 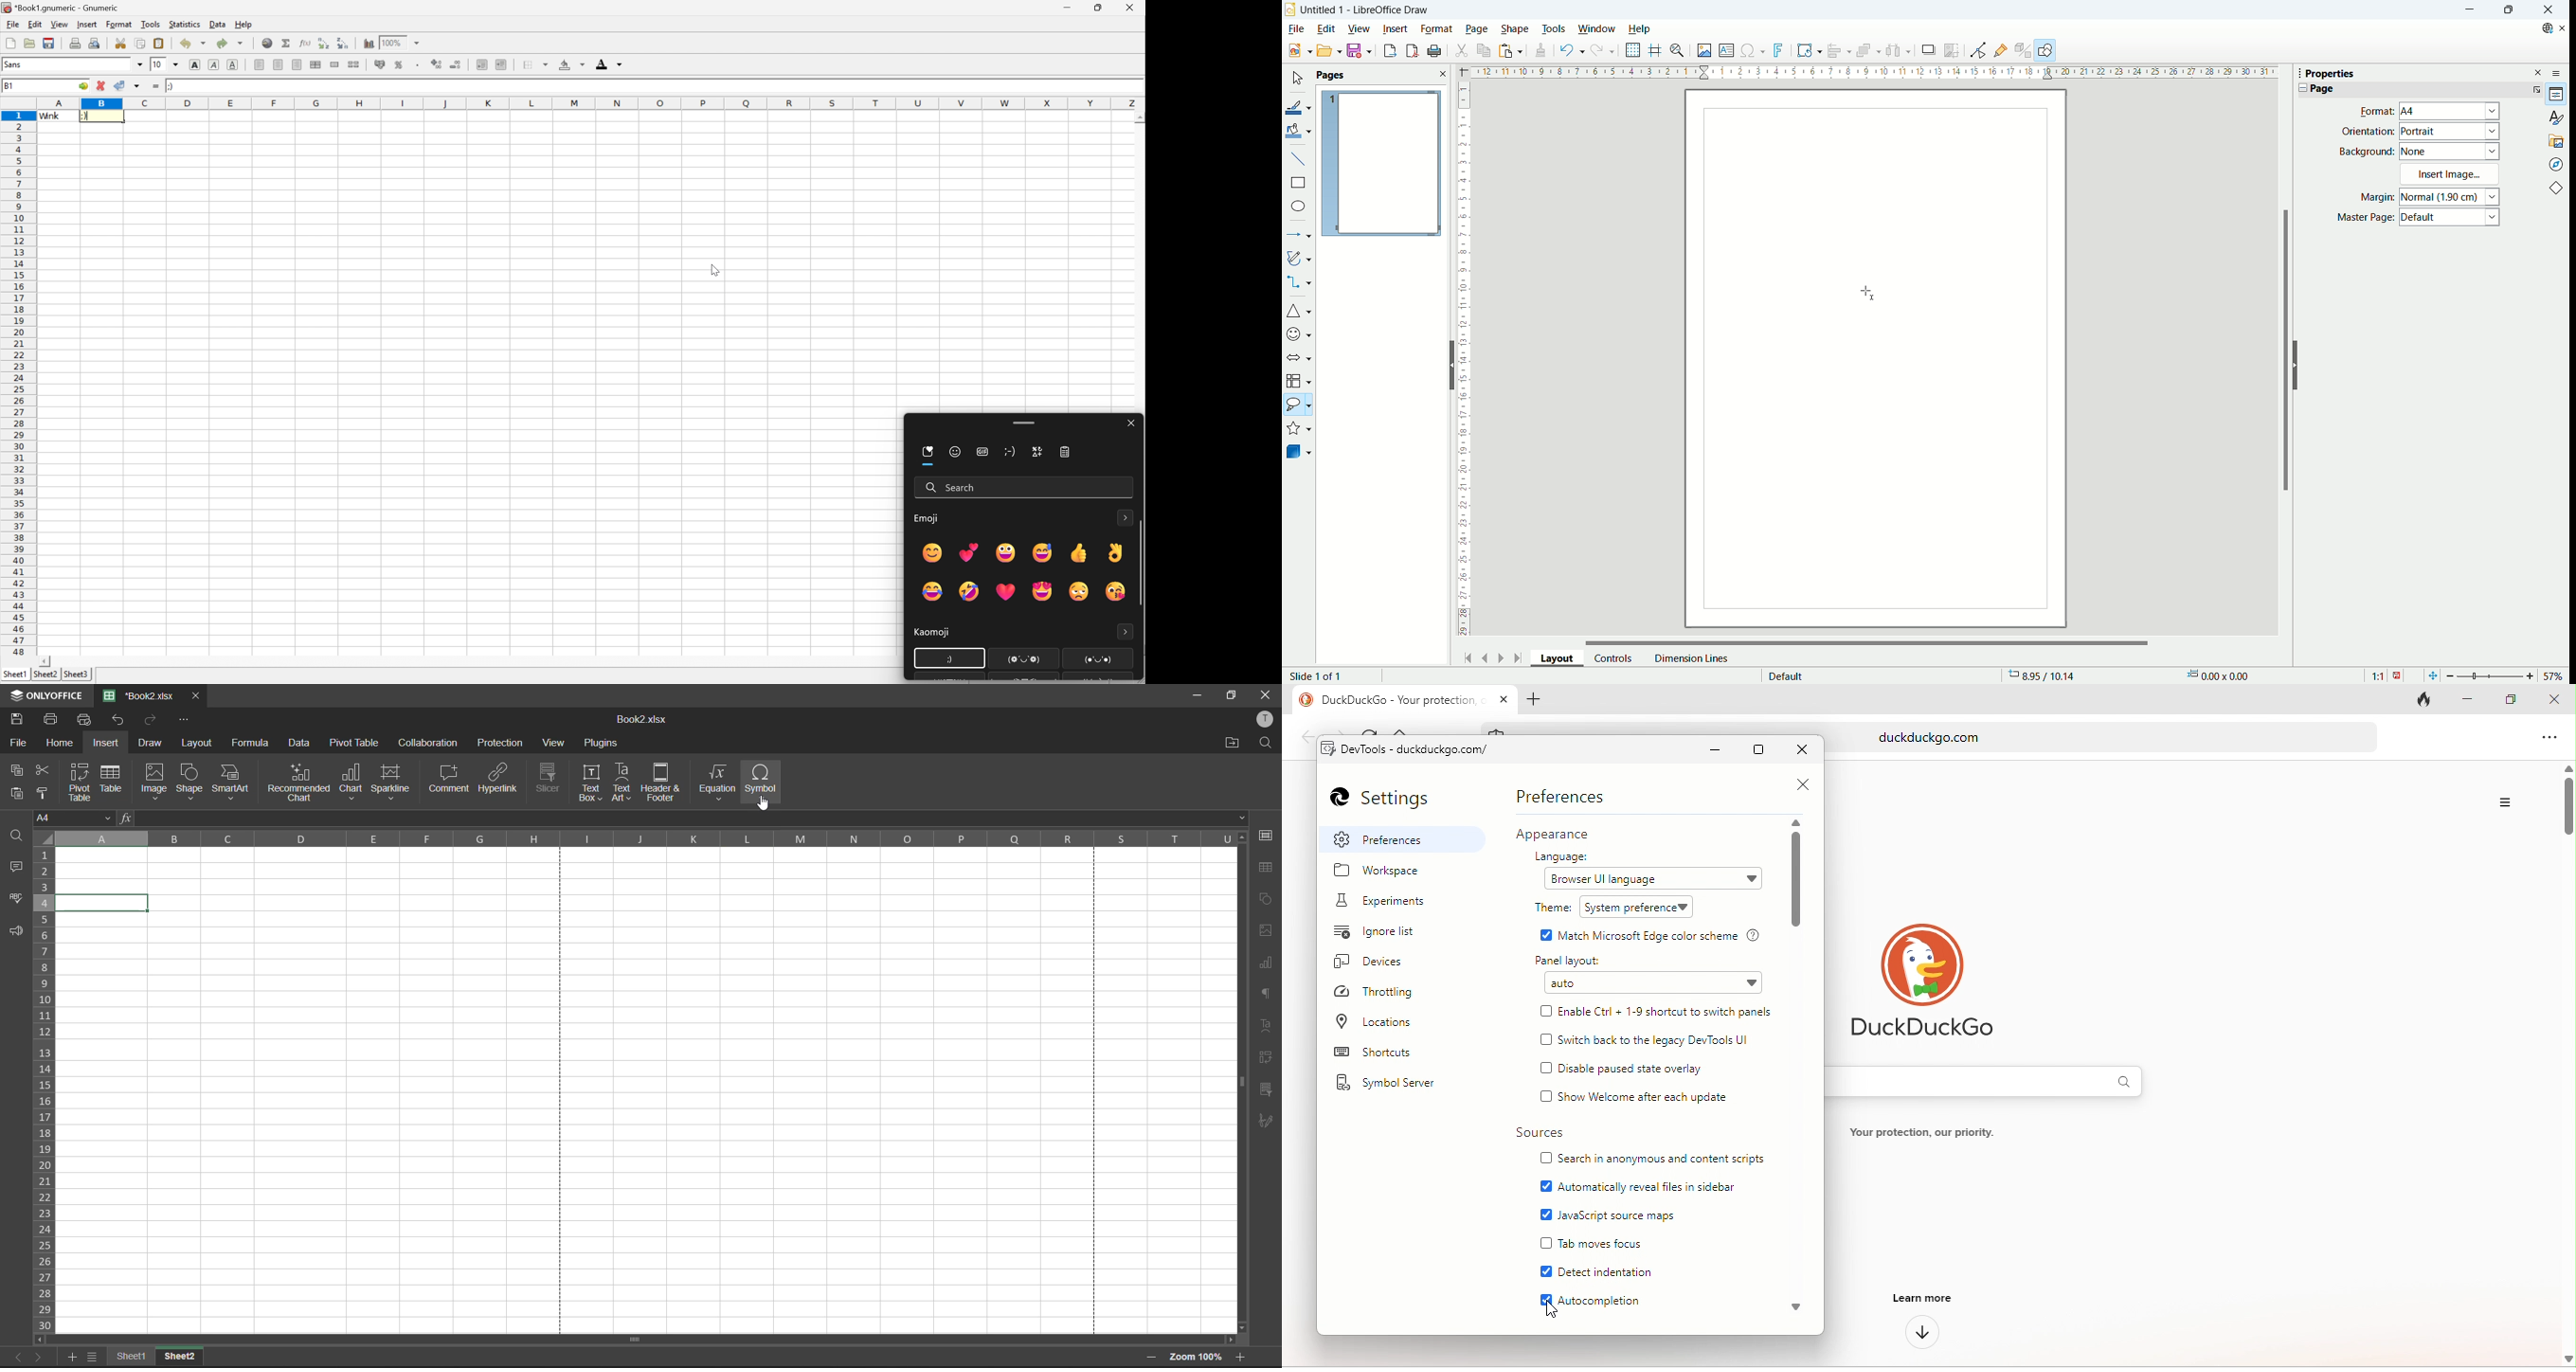 What do you see at coordinates (2469, 700) in the screenshot?
I see `minimize` at bounding box center [2469, 700].